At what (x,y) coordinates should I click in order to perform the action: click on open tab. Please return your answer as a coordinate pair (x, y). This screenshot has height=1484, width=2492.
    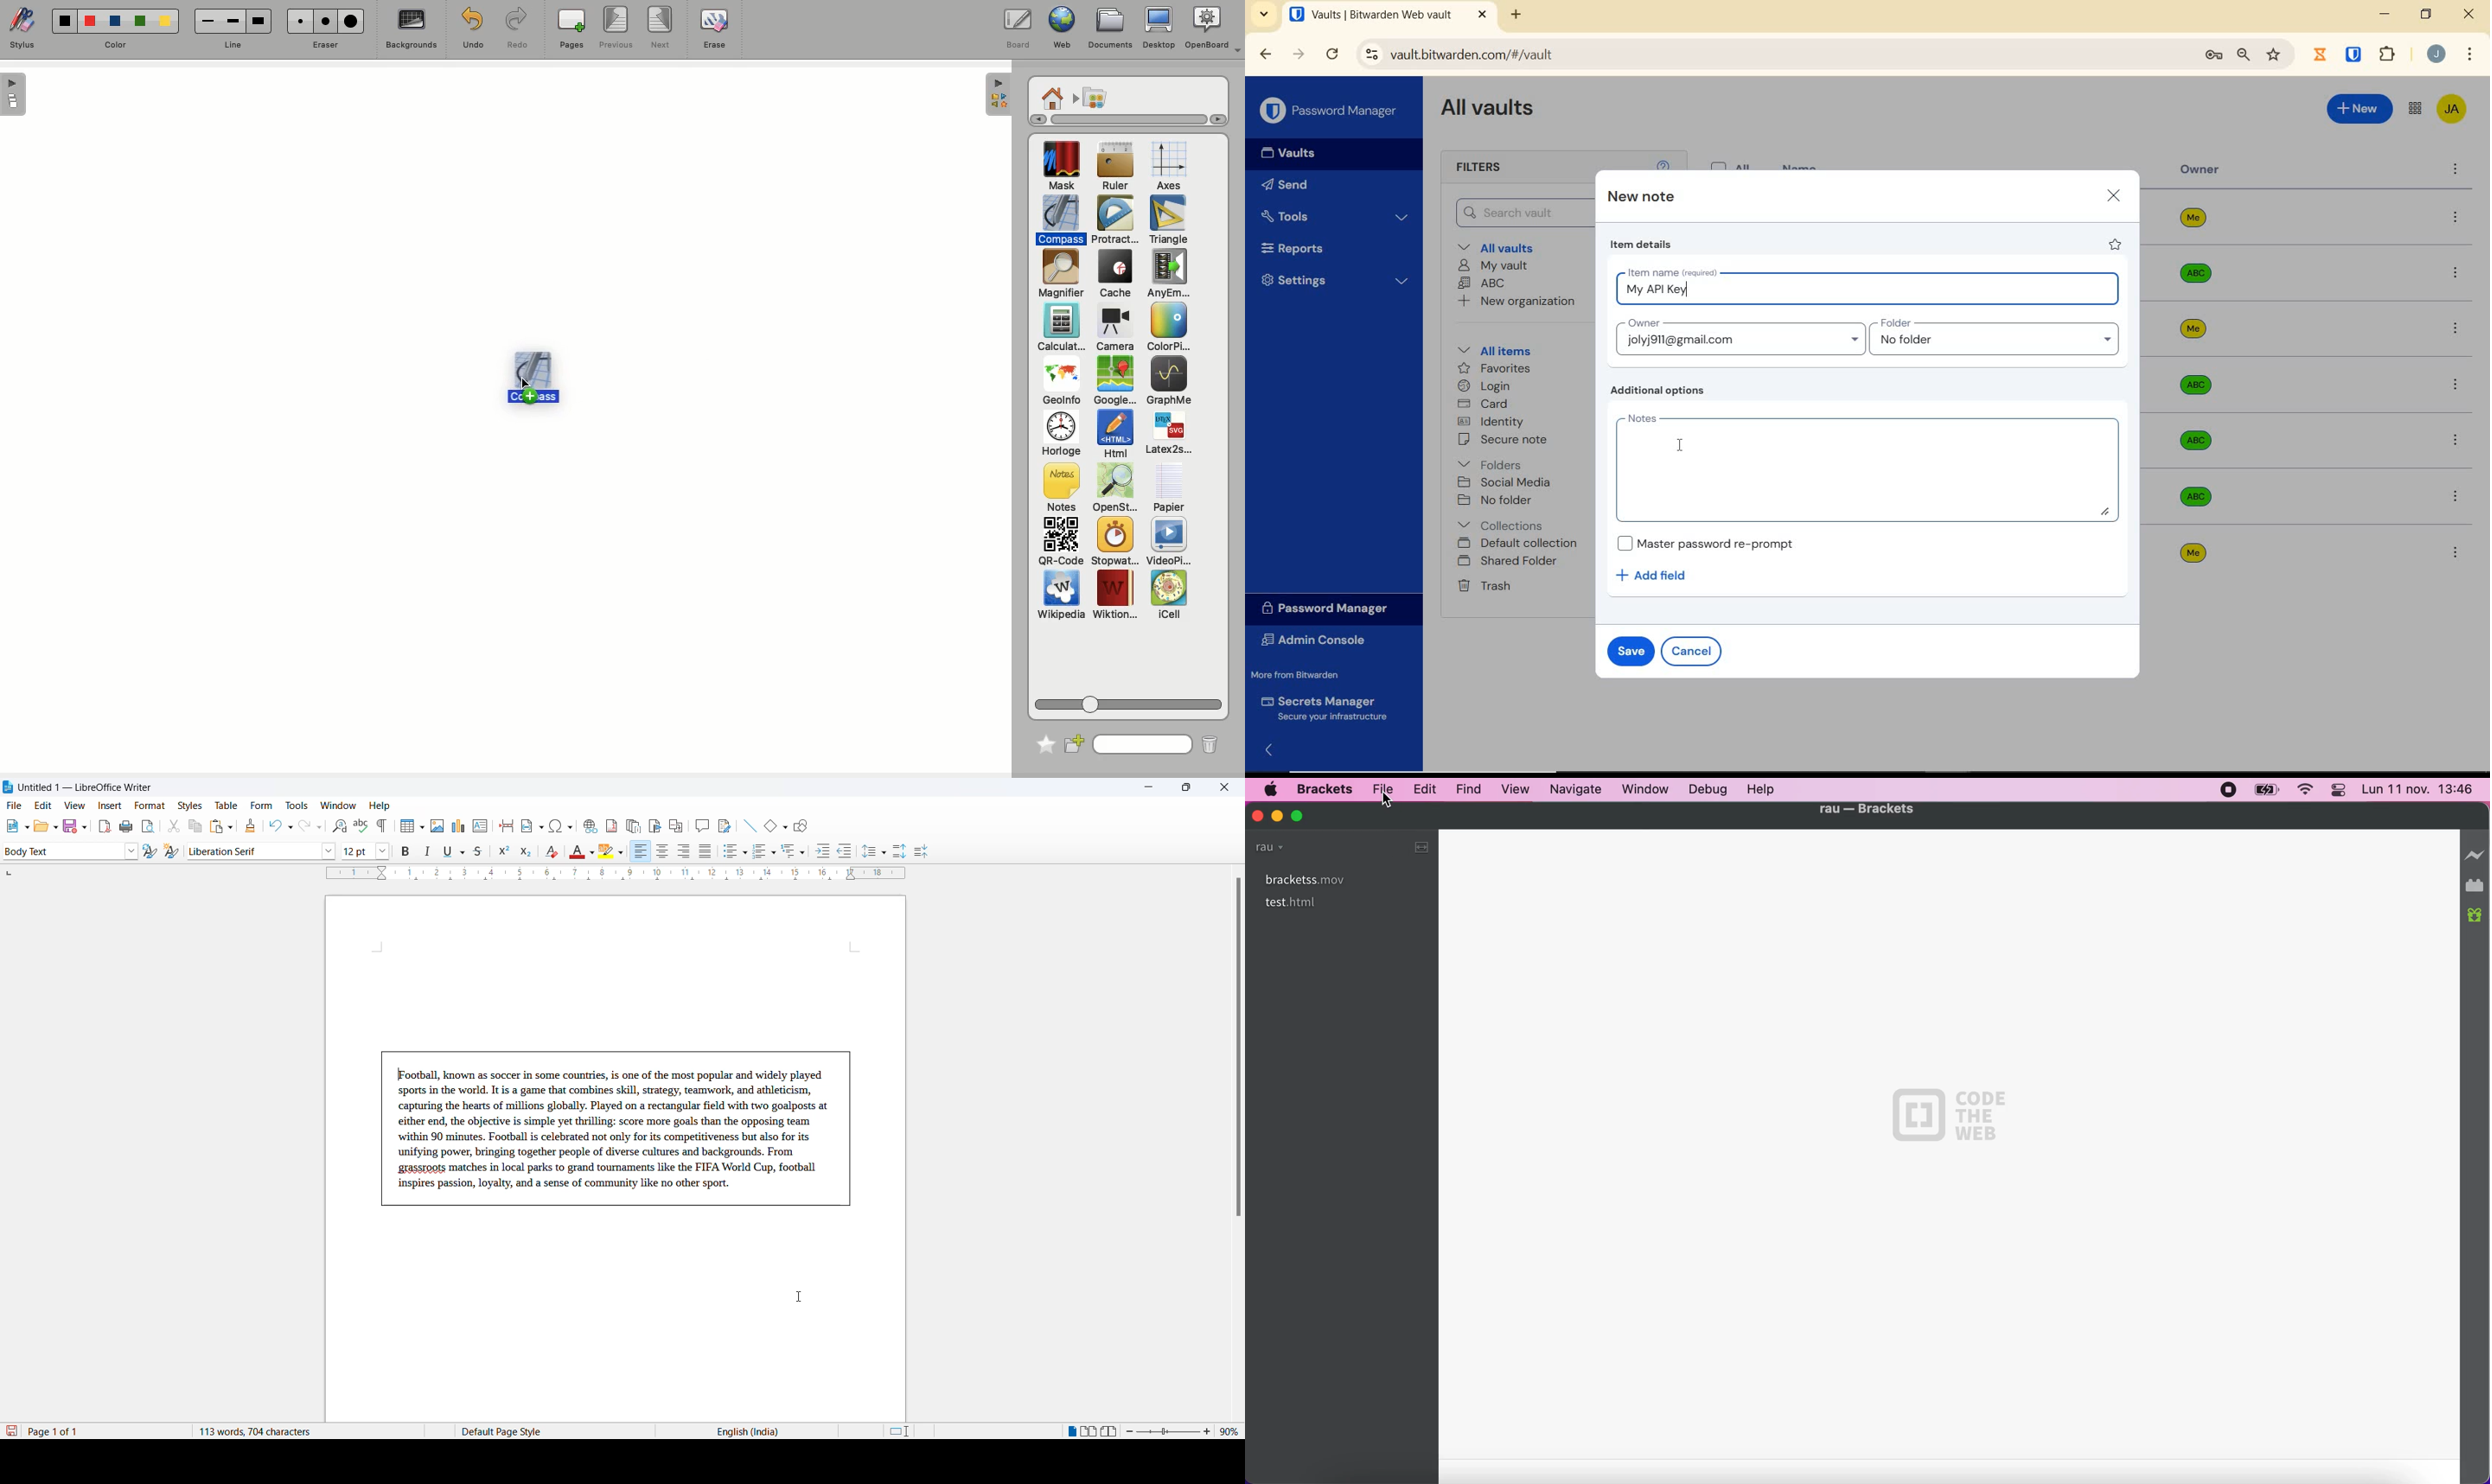
    Looking at the image, I should click on (1370, 15).